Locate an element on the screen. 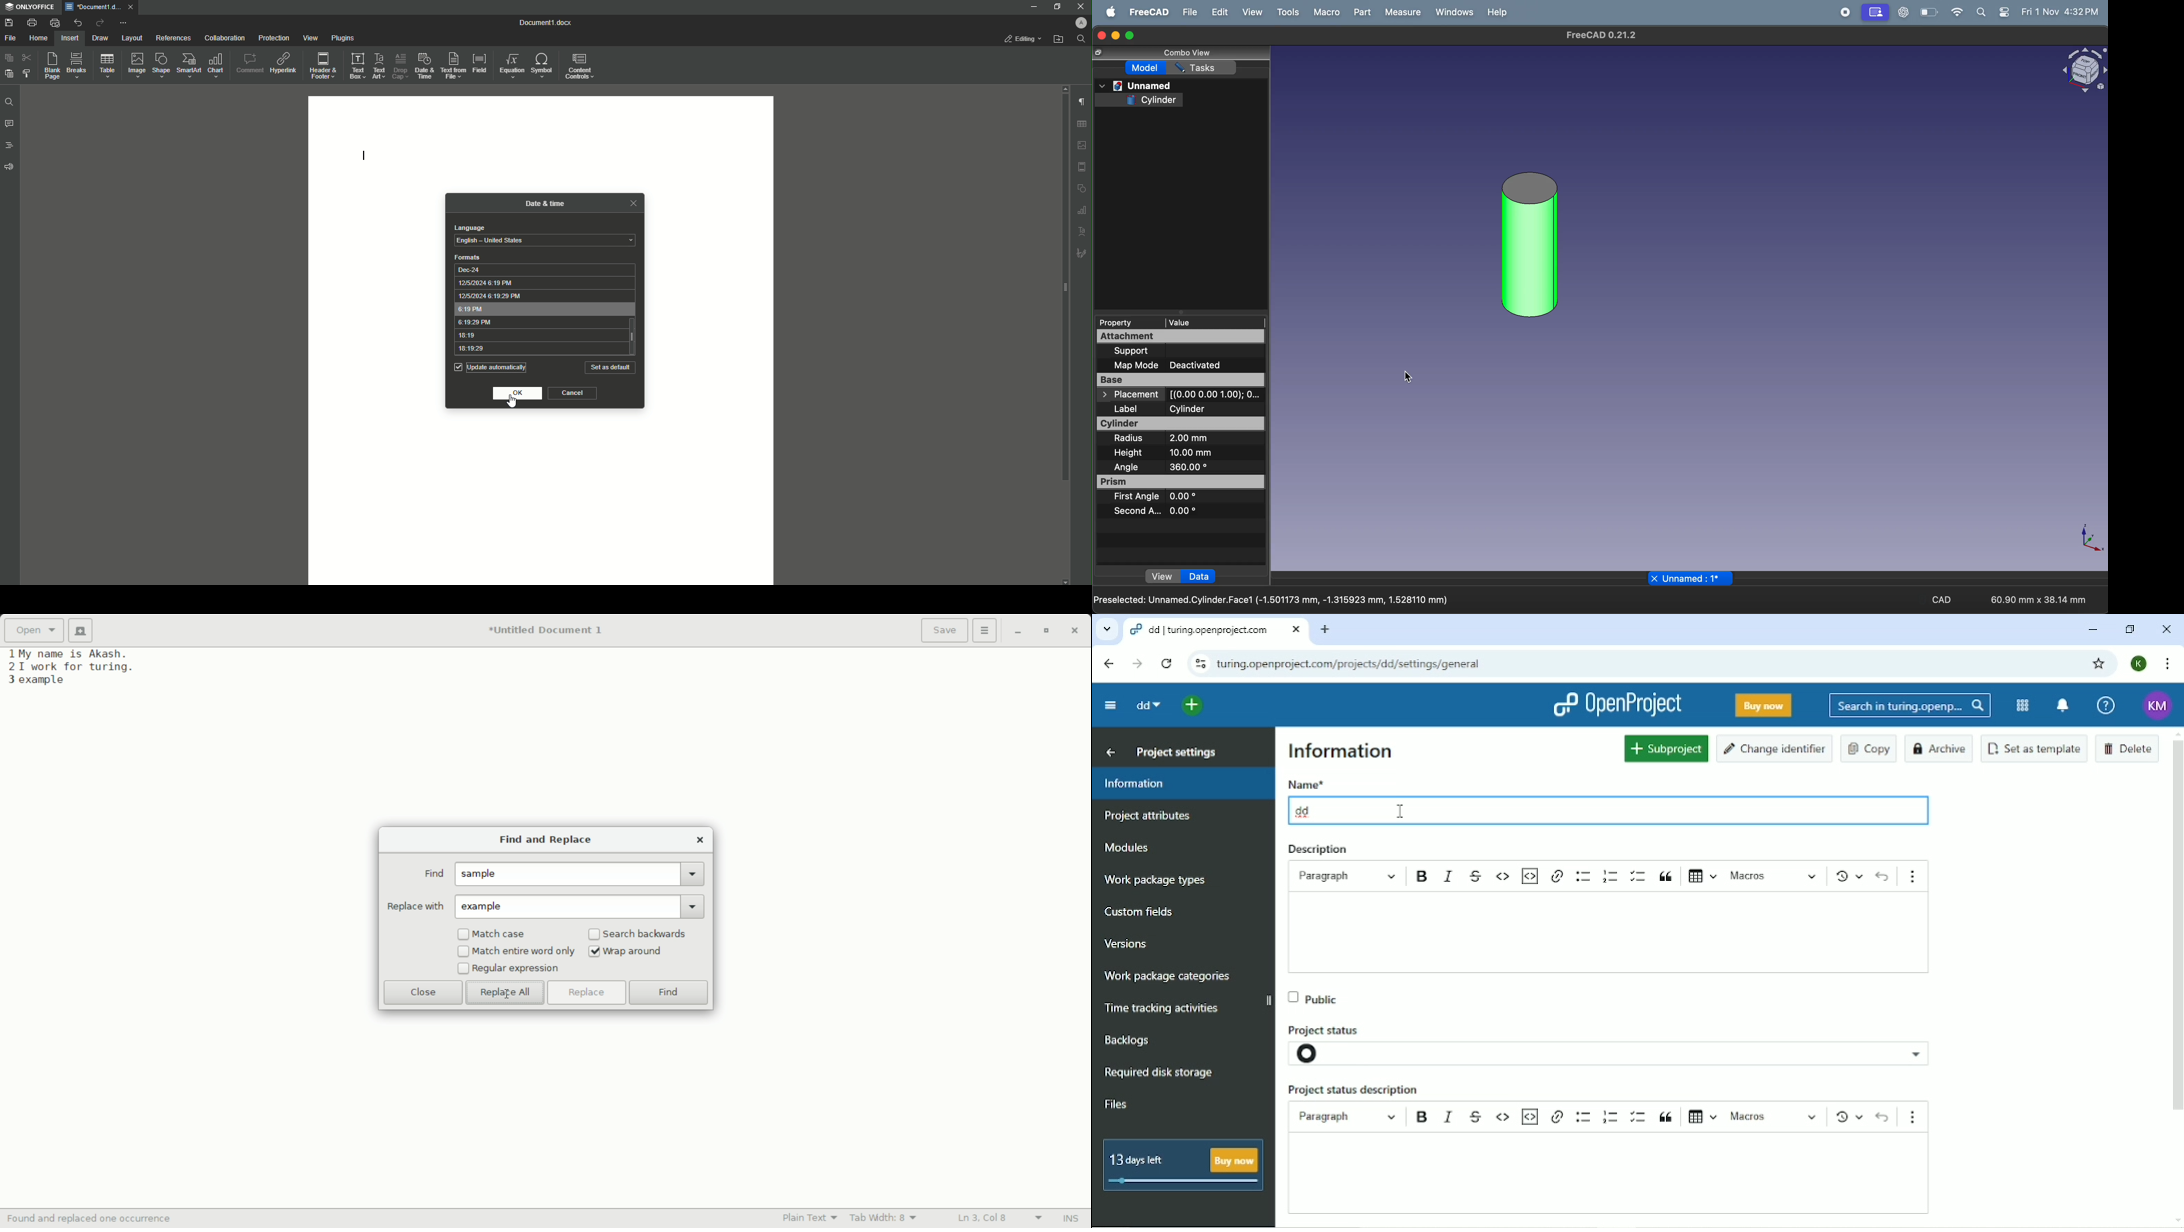 The height and width of the screenshot is (1232, 2184). Draw is located at coordinates (100, 38).